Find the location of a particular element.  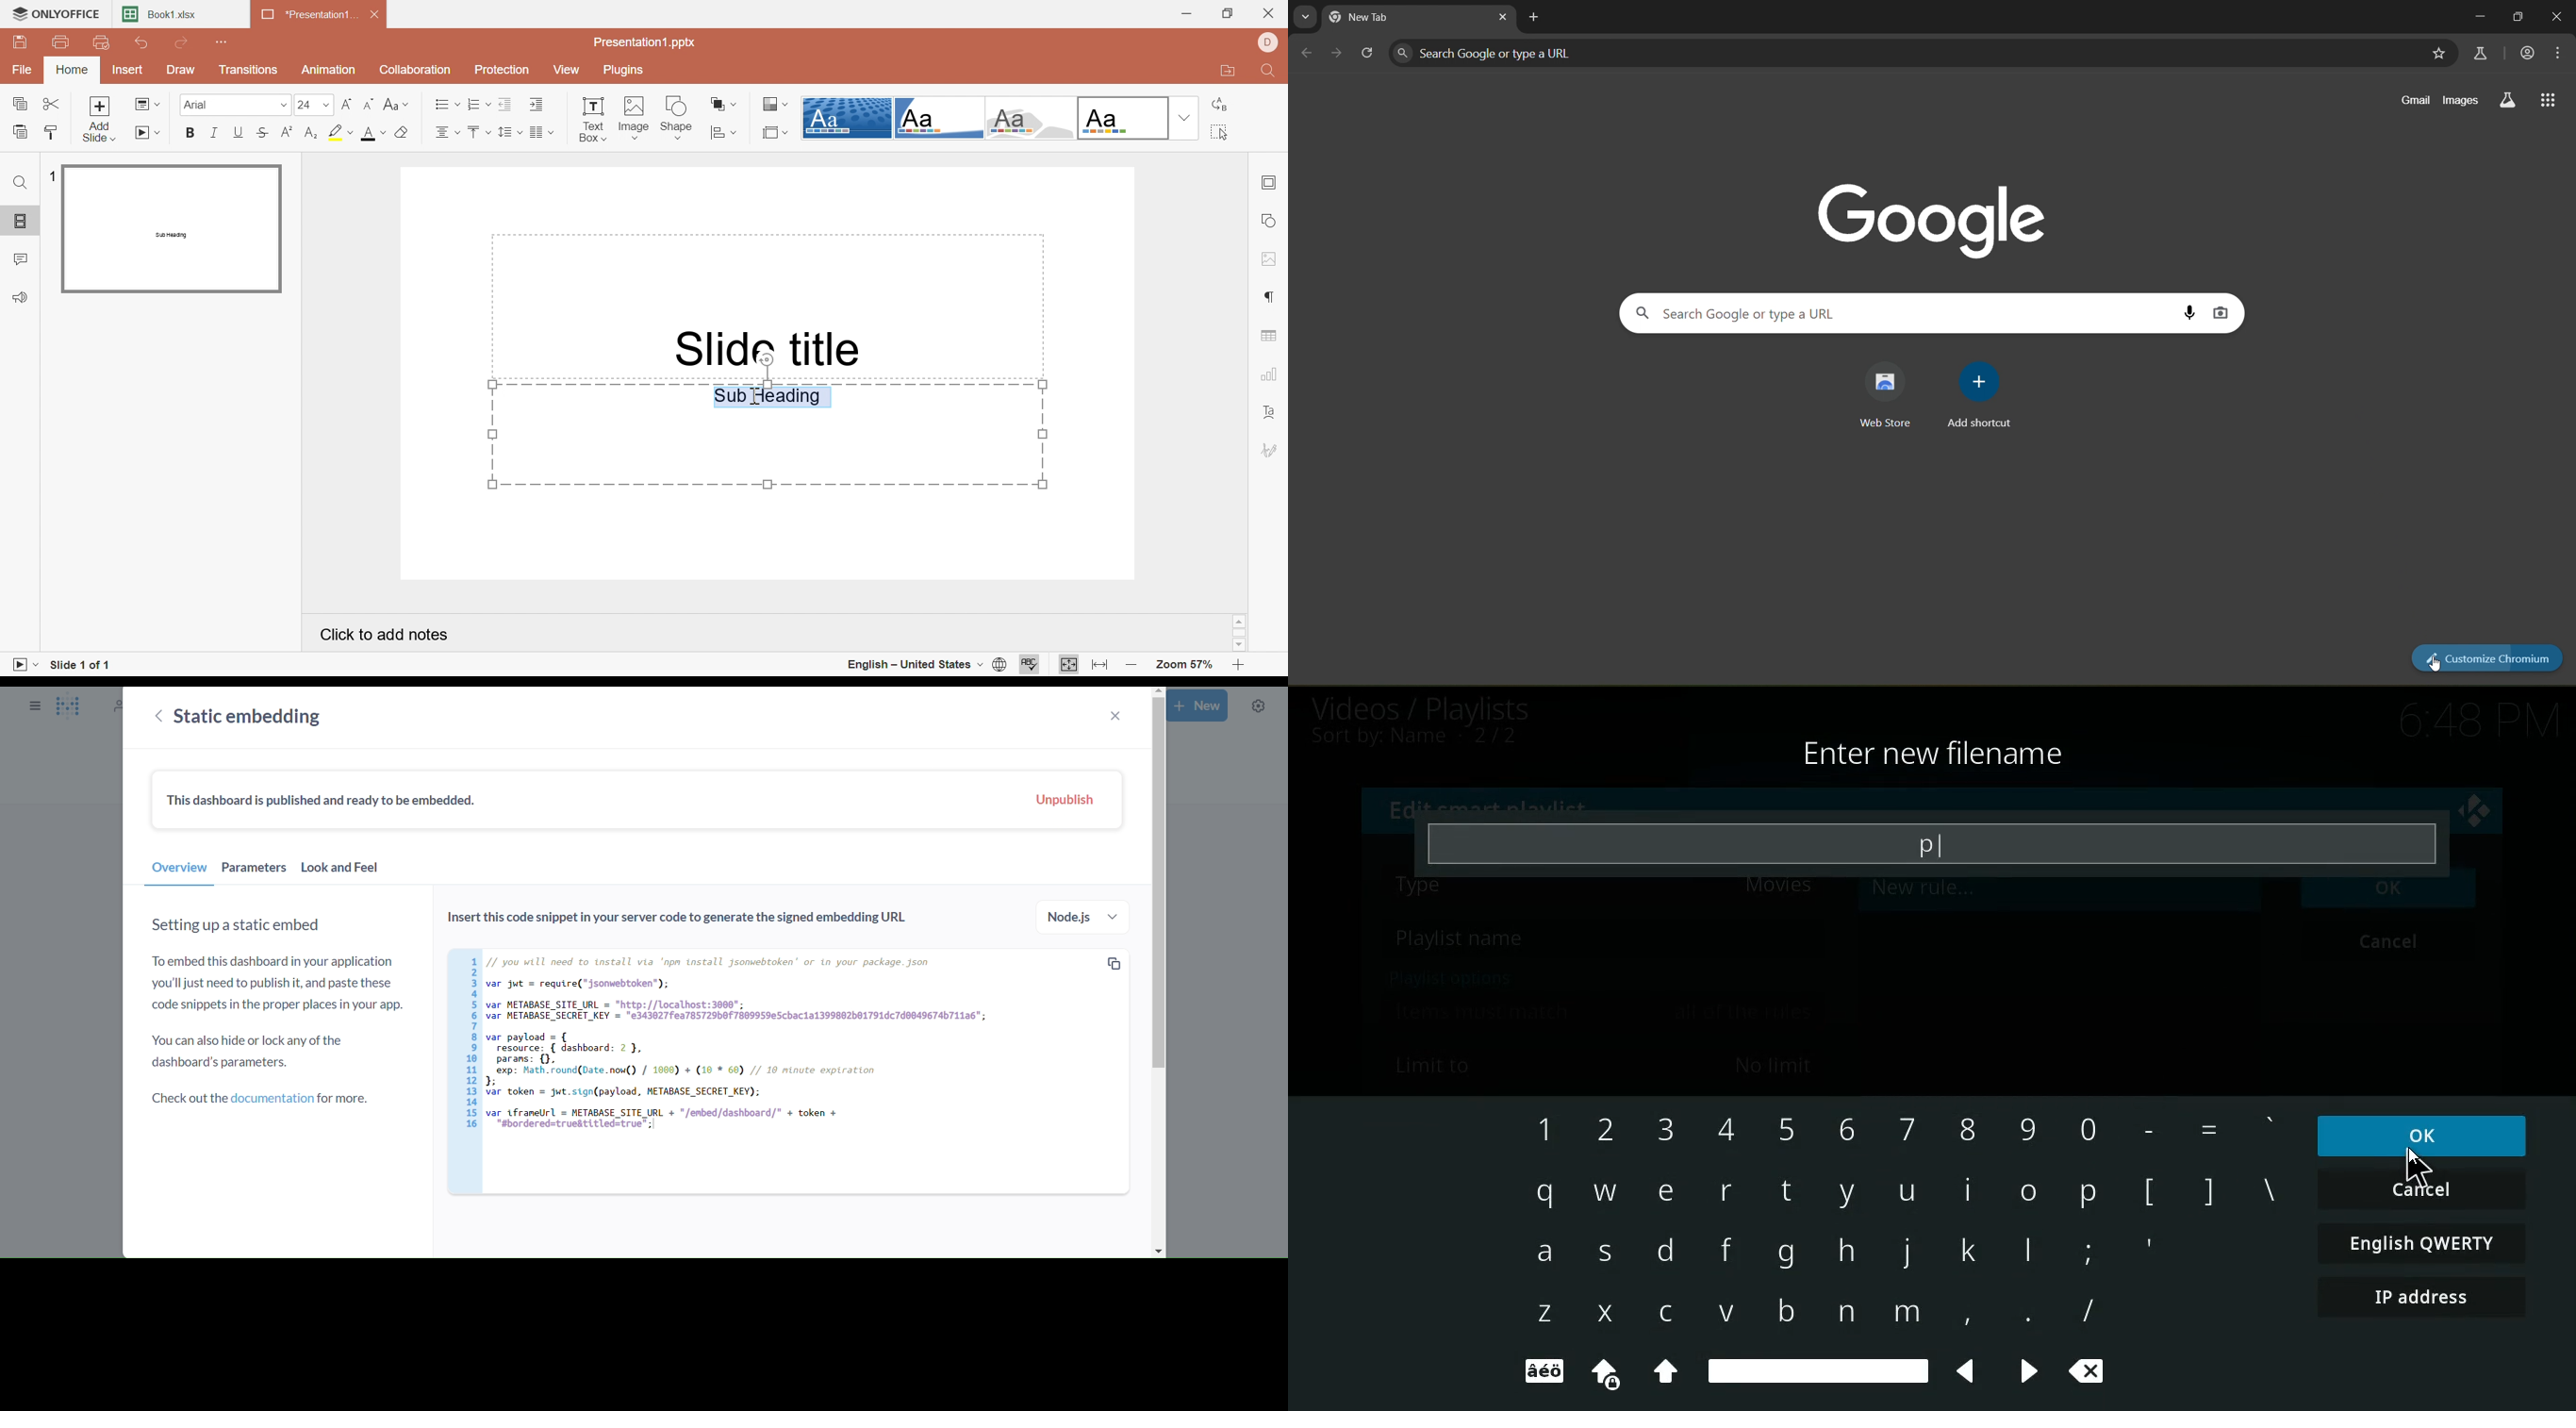

kodi logo is located at coordinates (2475, 812).